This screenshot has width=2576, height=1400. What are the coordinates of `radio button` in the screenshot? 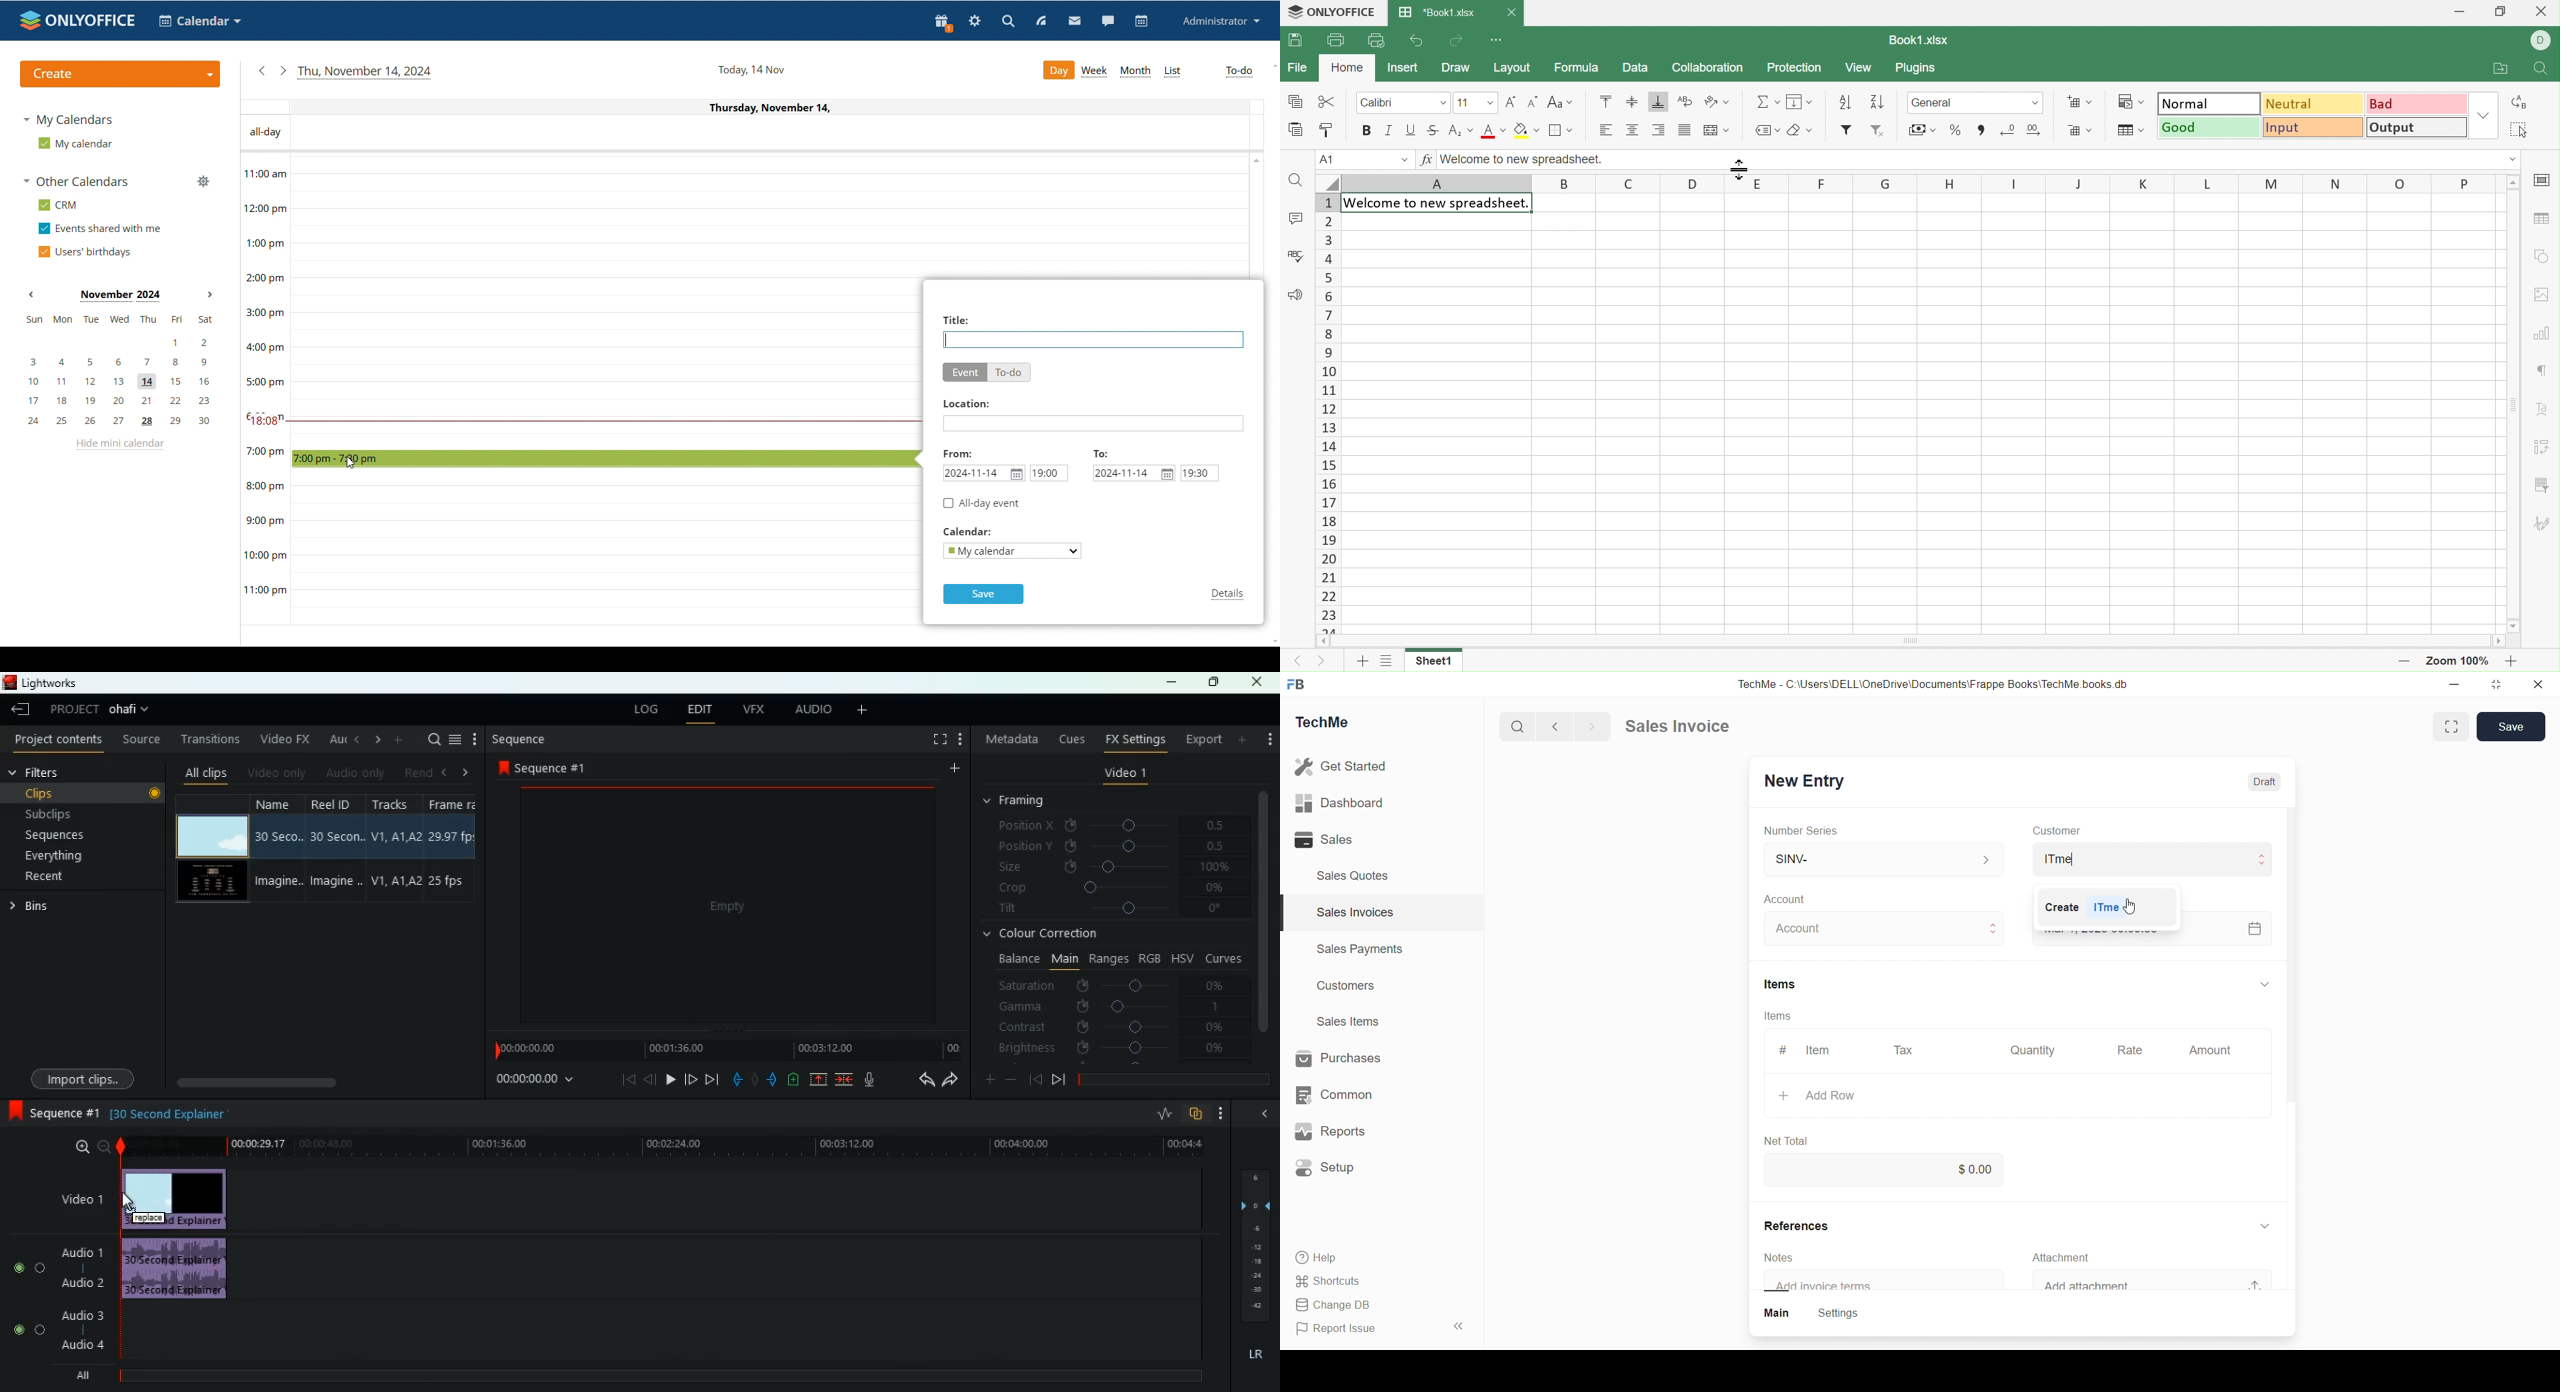 It's located at (25, 1293).